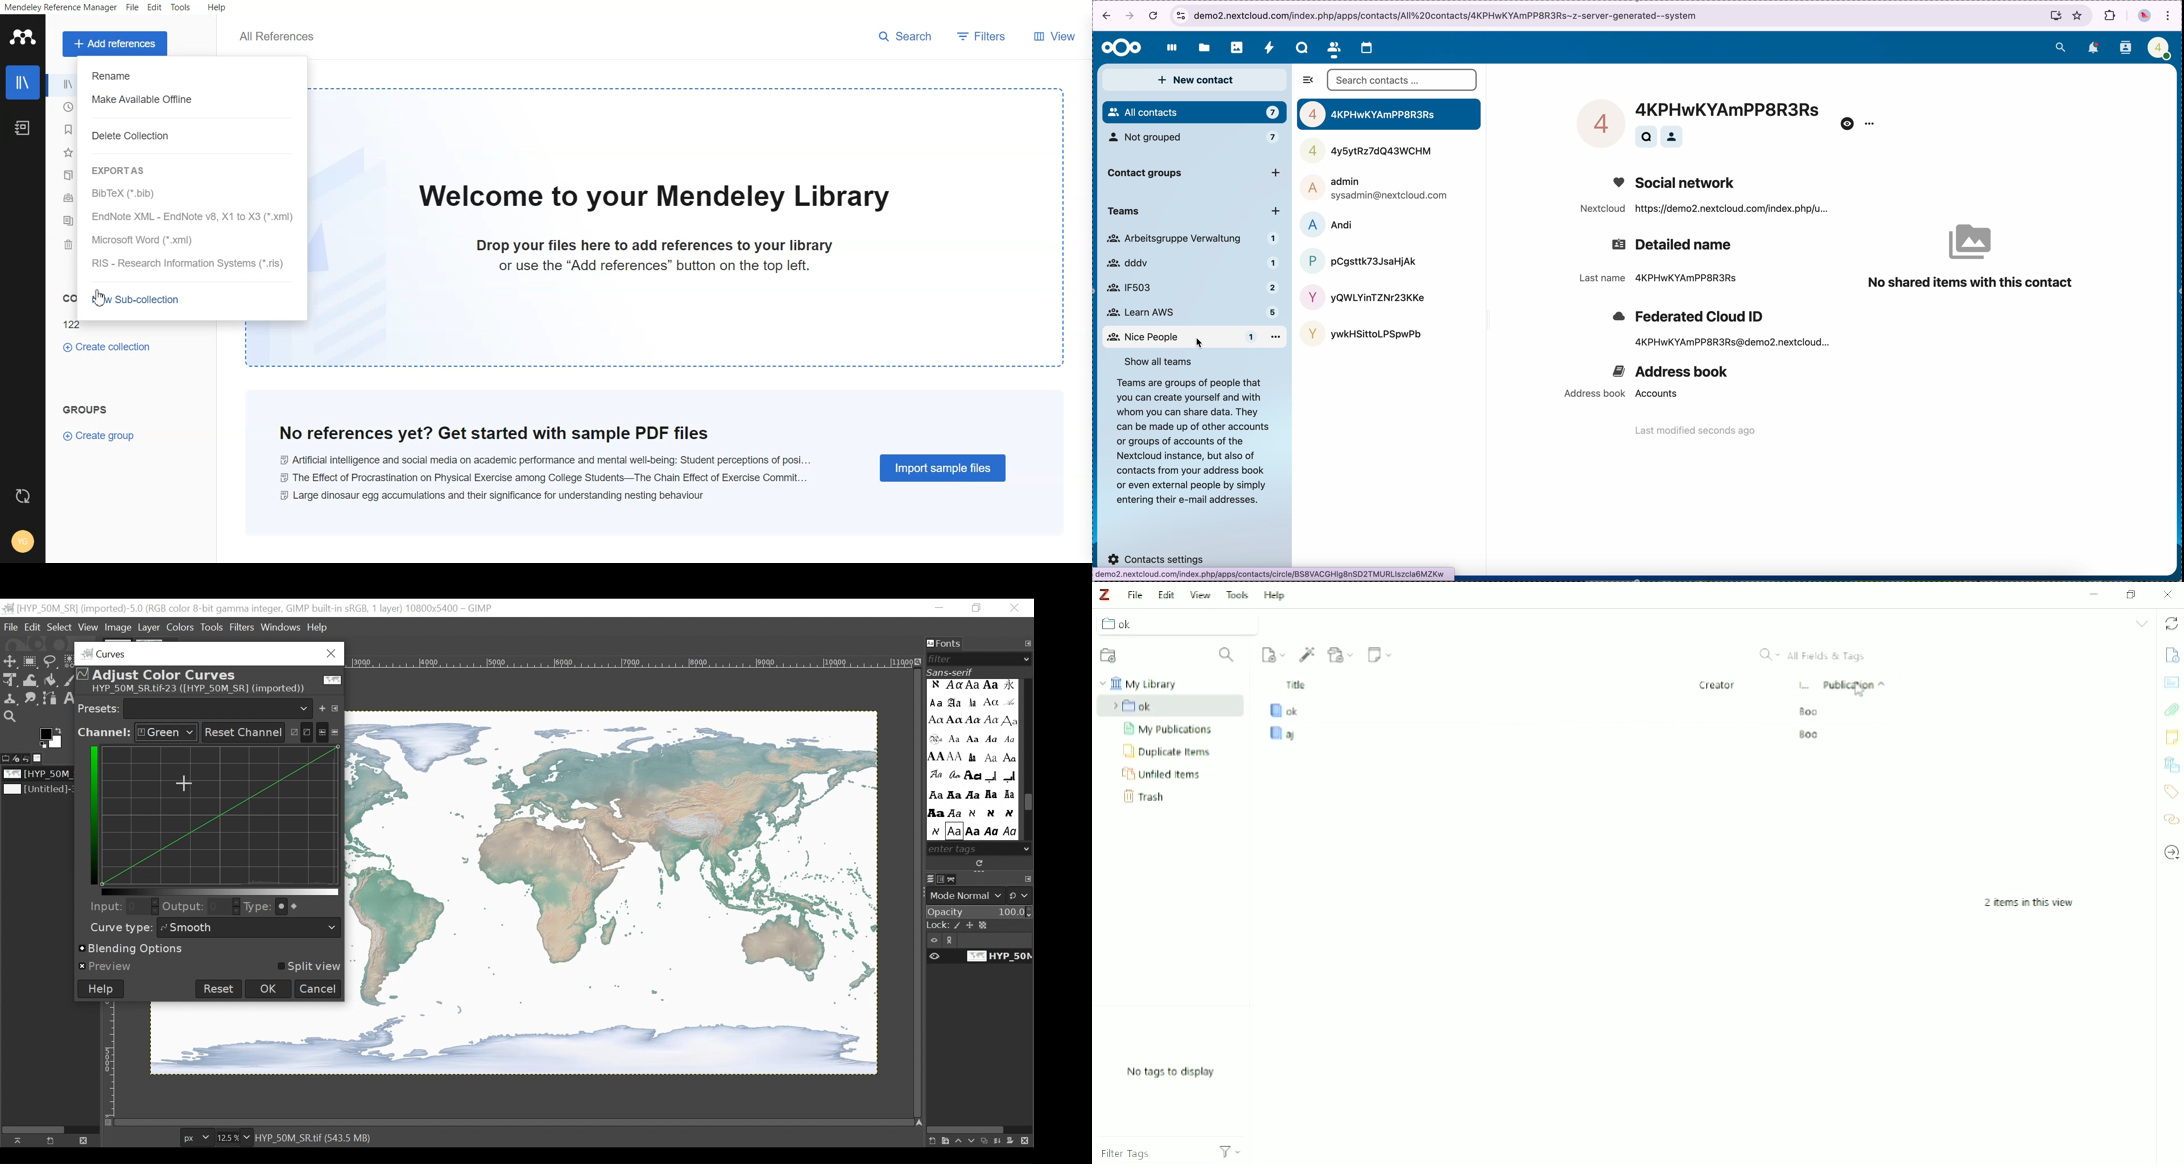  I want to click on EndNote XML, so click(189, 217).